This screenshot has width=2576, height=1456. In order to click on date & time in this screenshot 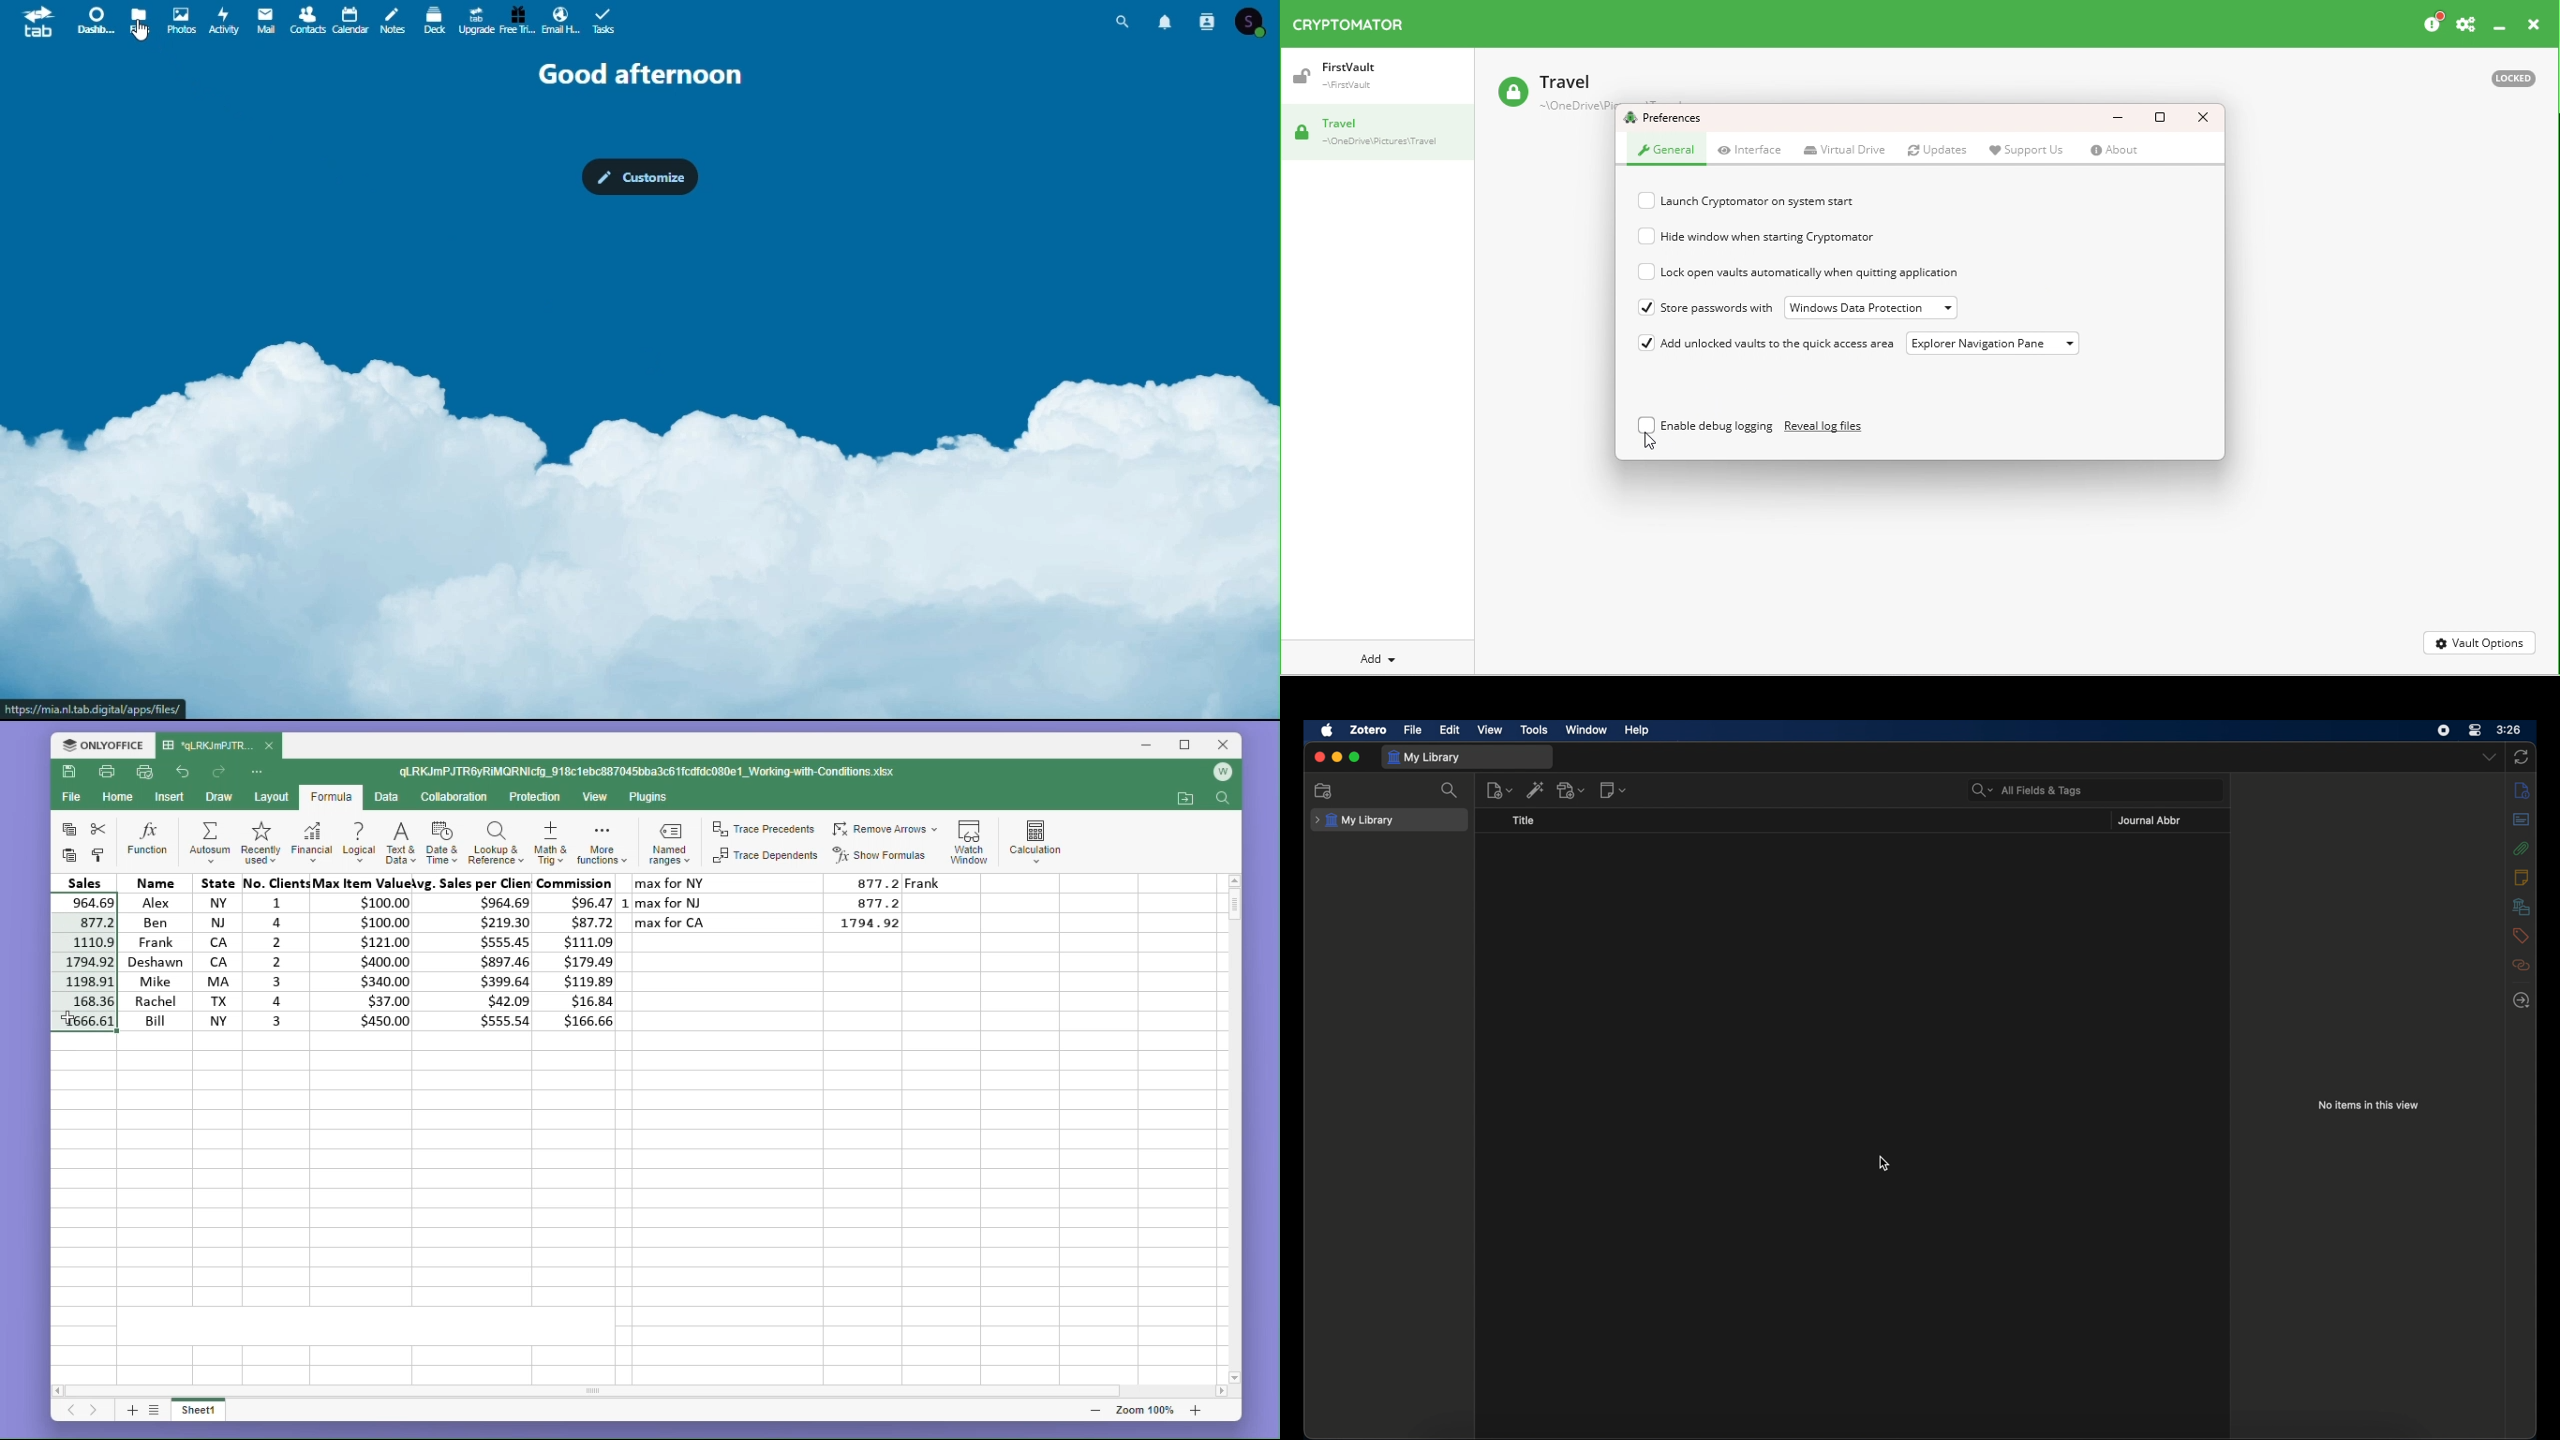, I will do `click(443, 844)`.